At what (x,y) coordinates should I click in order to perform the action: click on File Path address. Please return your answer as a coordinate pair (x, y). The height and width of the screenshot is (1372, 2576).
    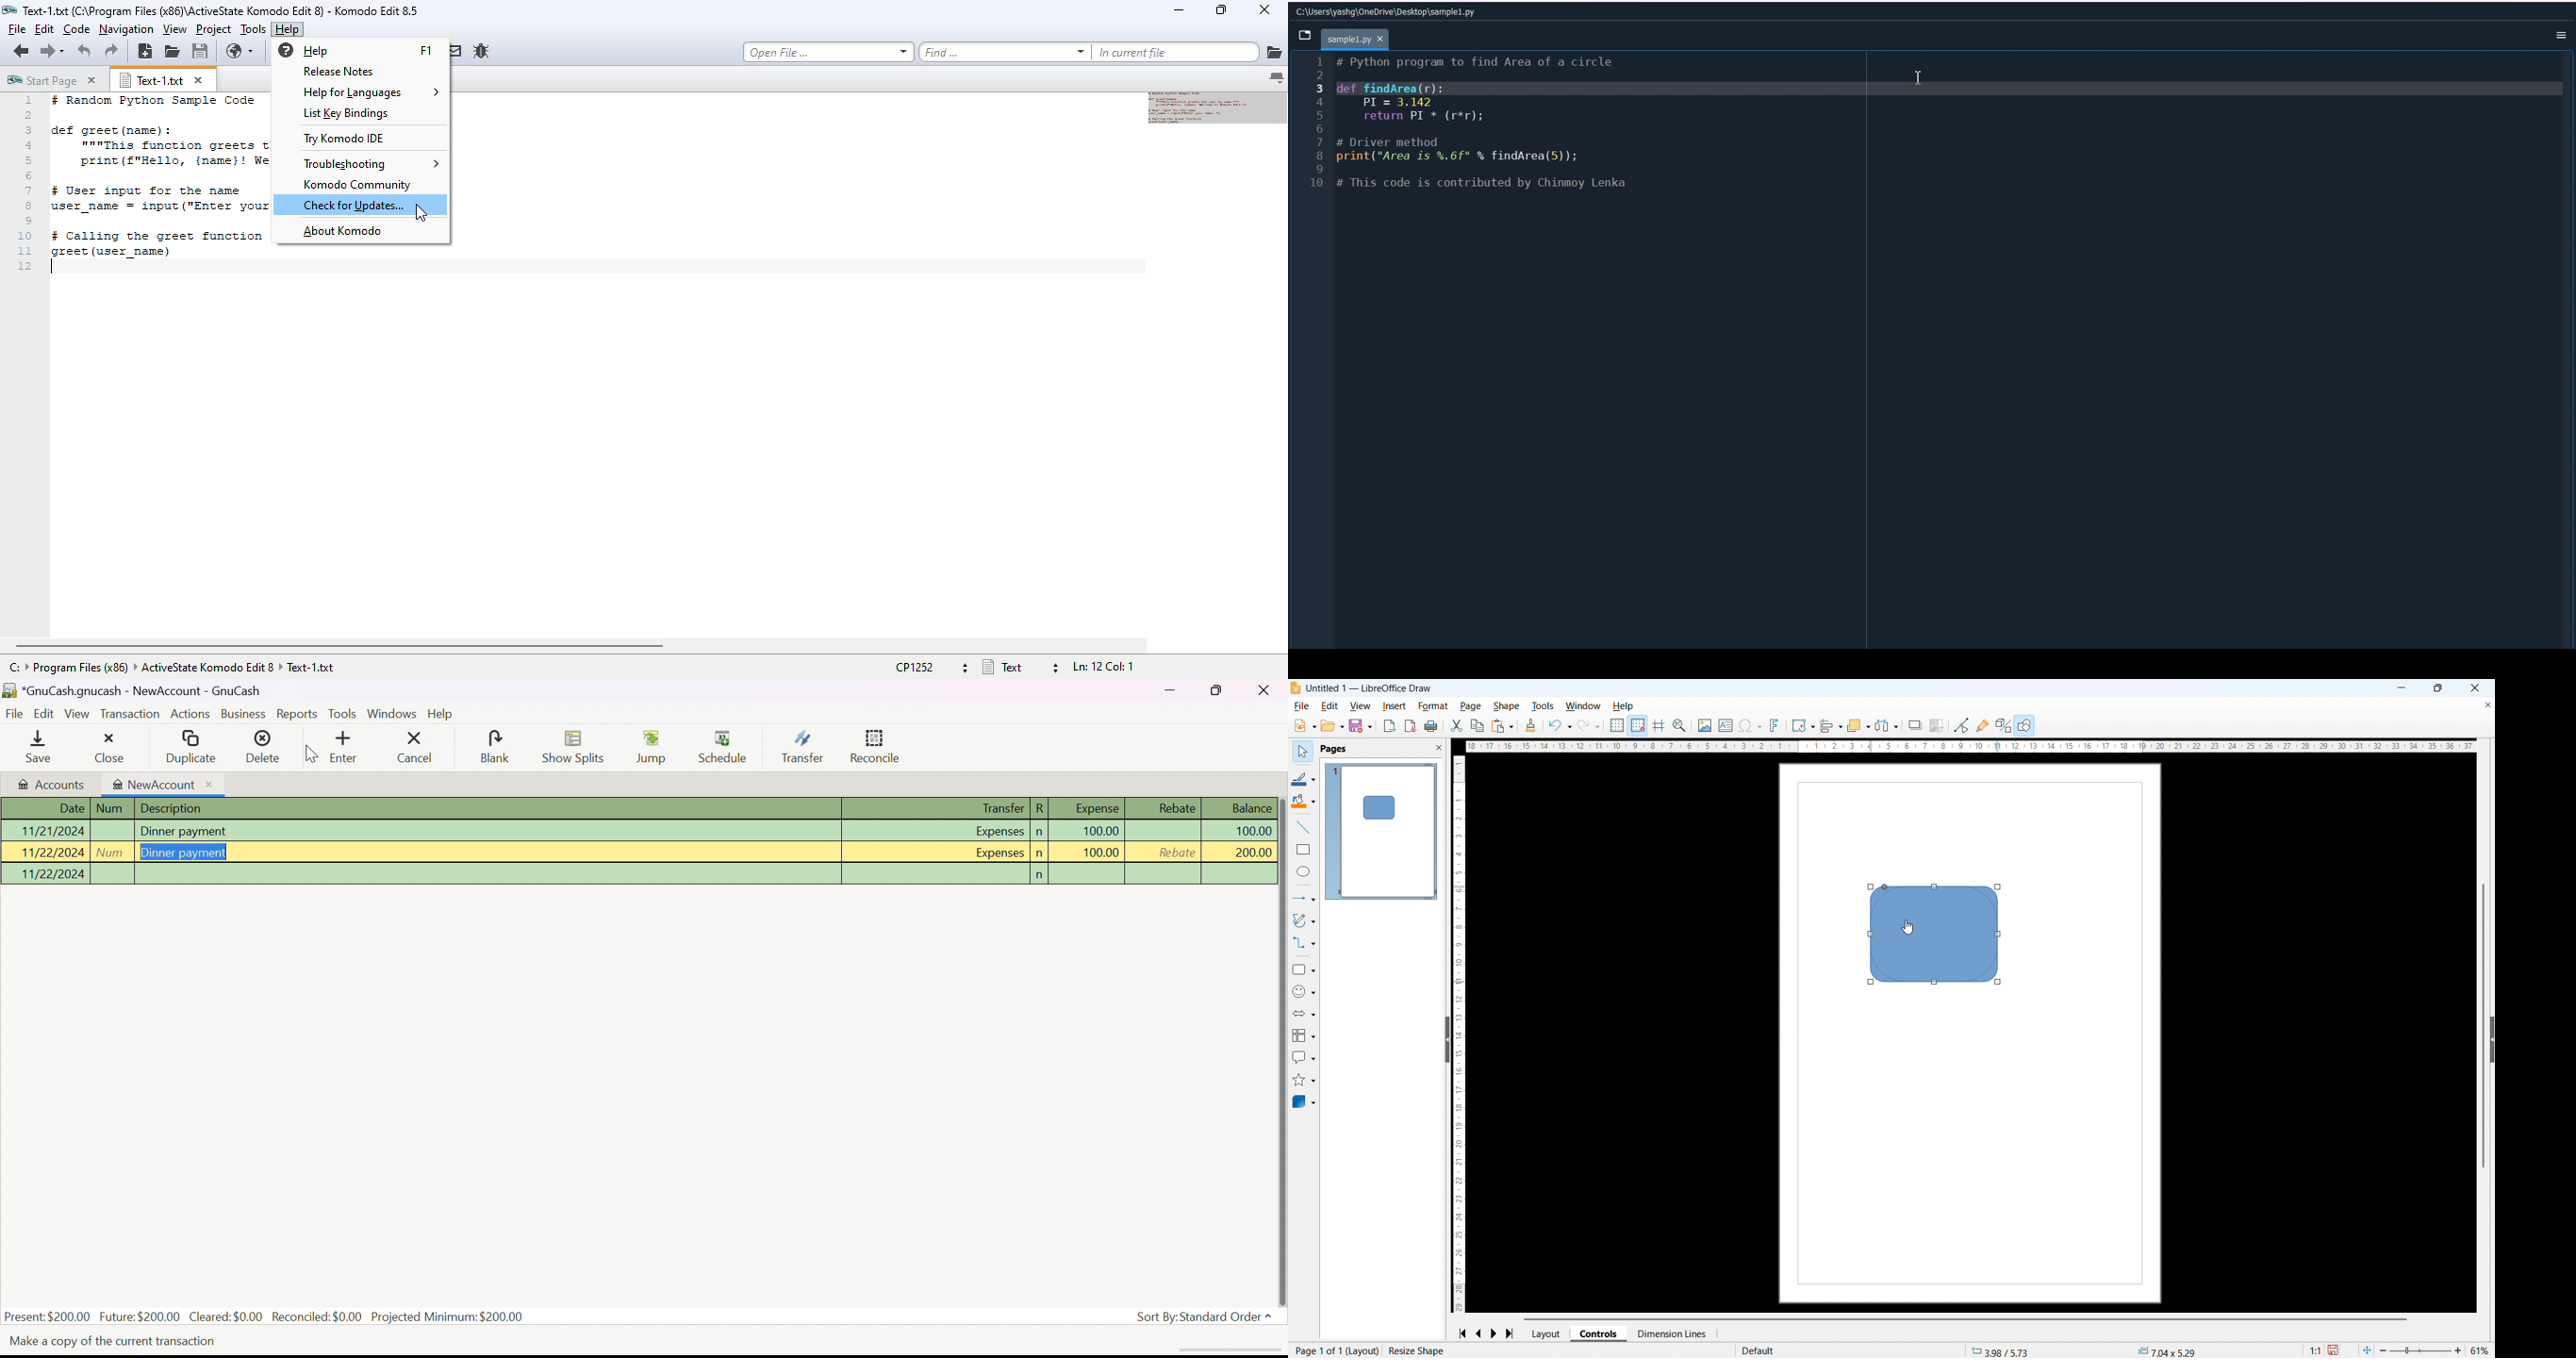
    Looking at the image, I should click on (1383, 11).